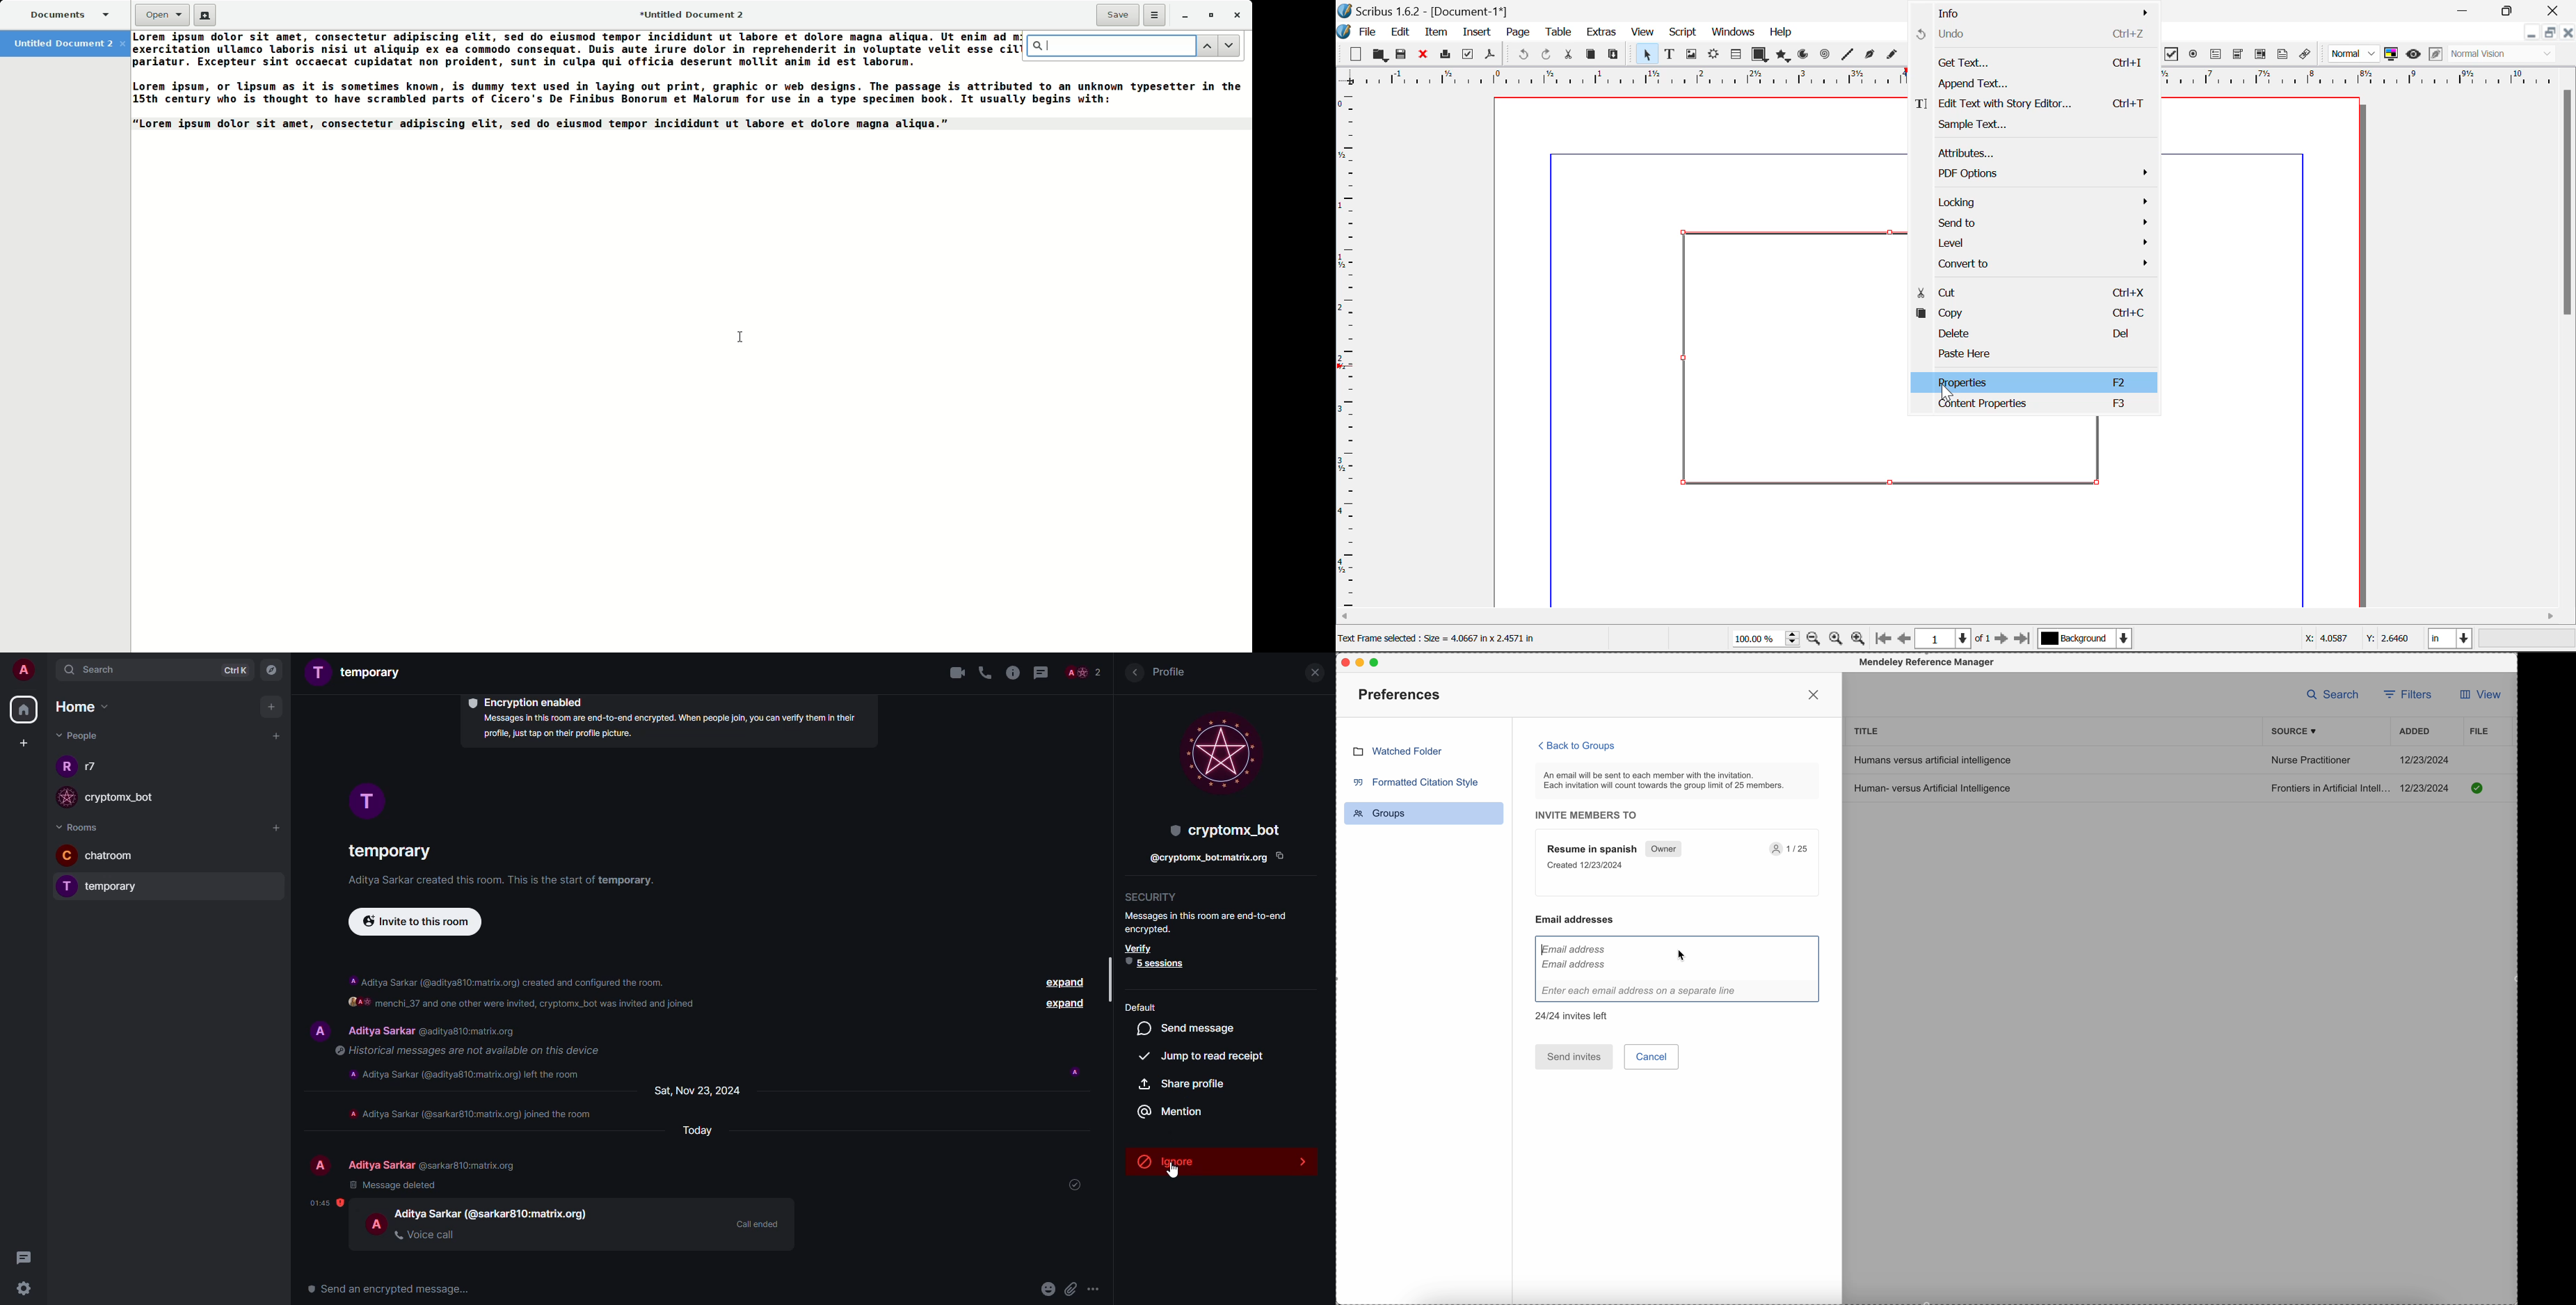  Describe the element at coordinates (2426, 760) in the screenshot. I see `12/23/2024` at that location.